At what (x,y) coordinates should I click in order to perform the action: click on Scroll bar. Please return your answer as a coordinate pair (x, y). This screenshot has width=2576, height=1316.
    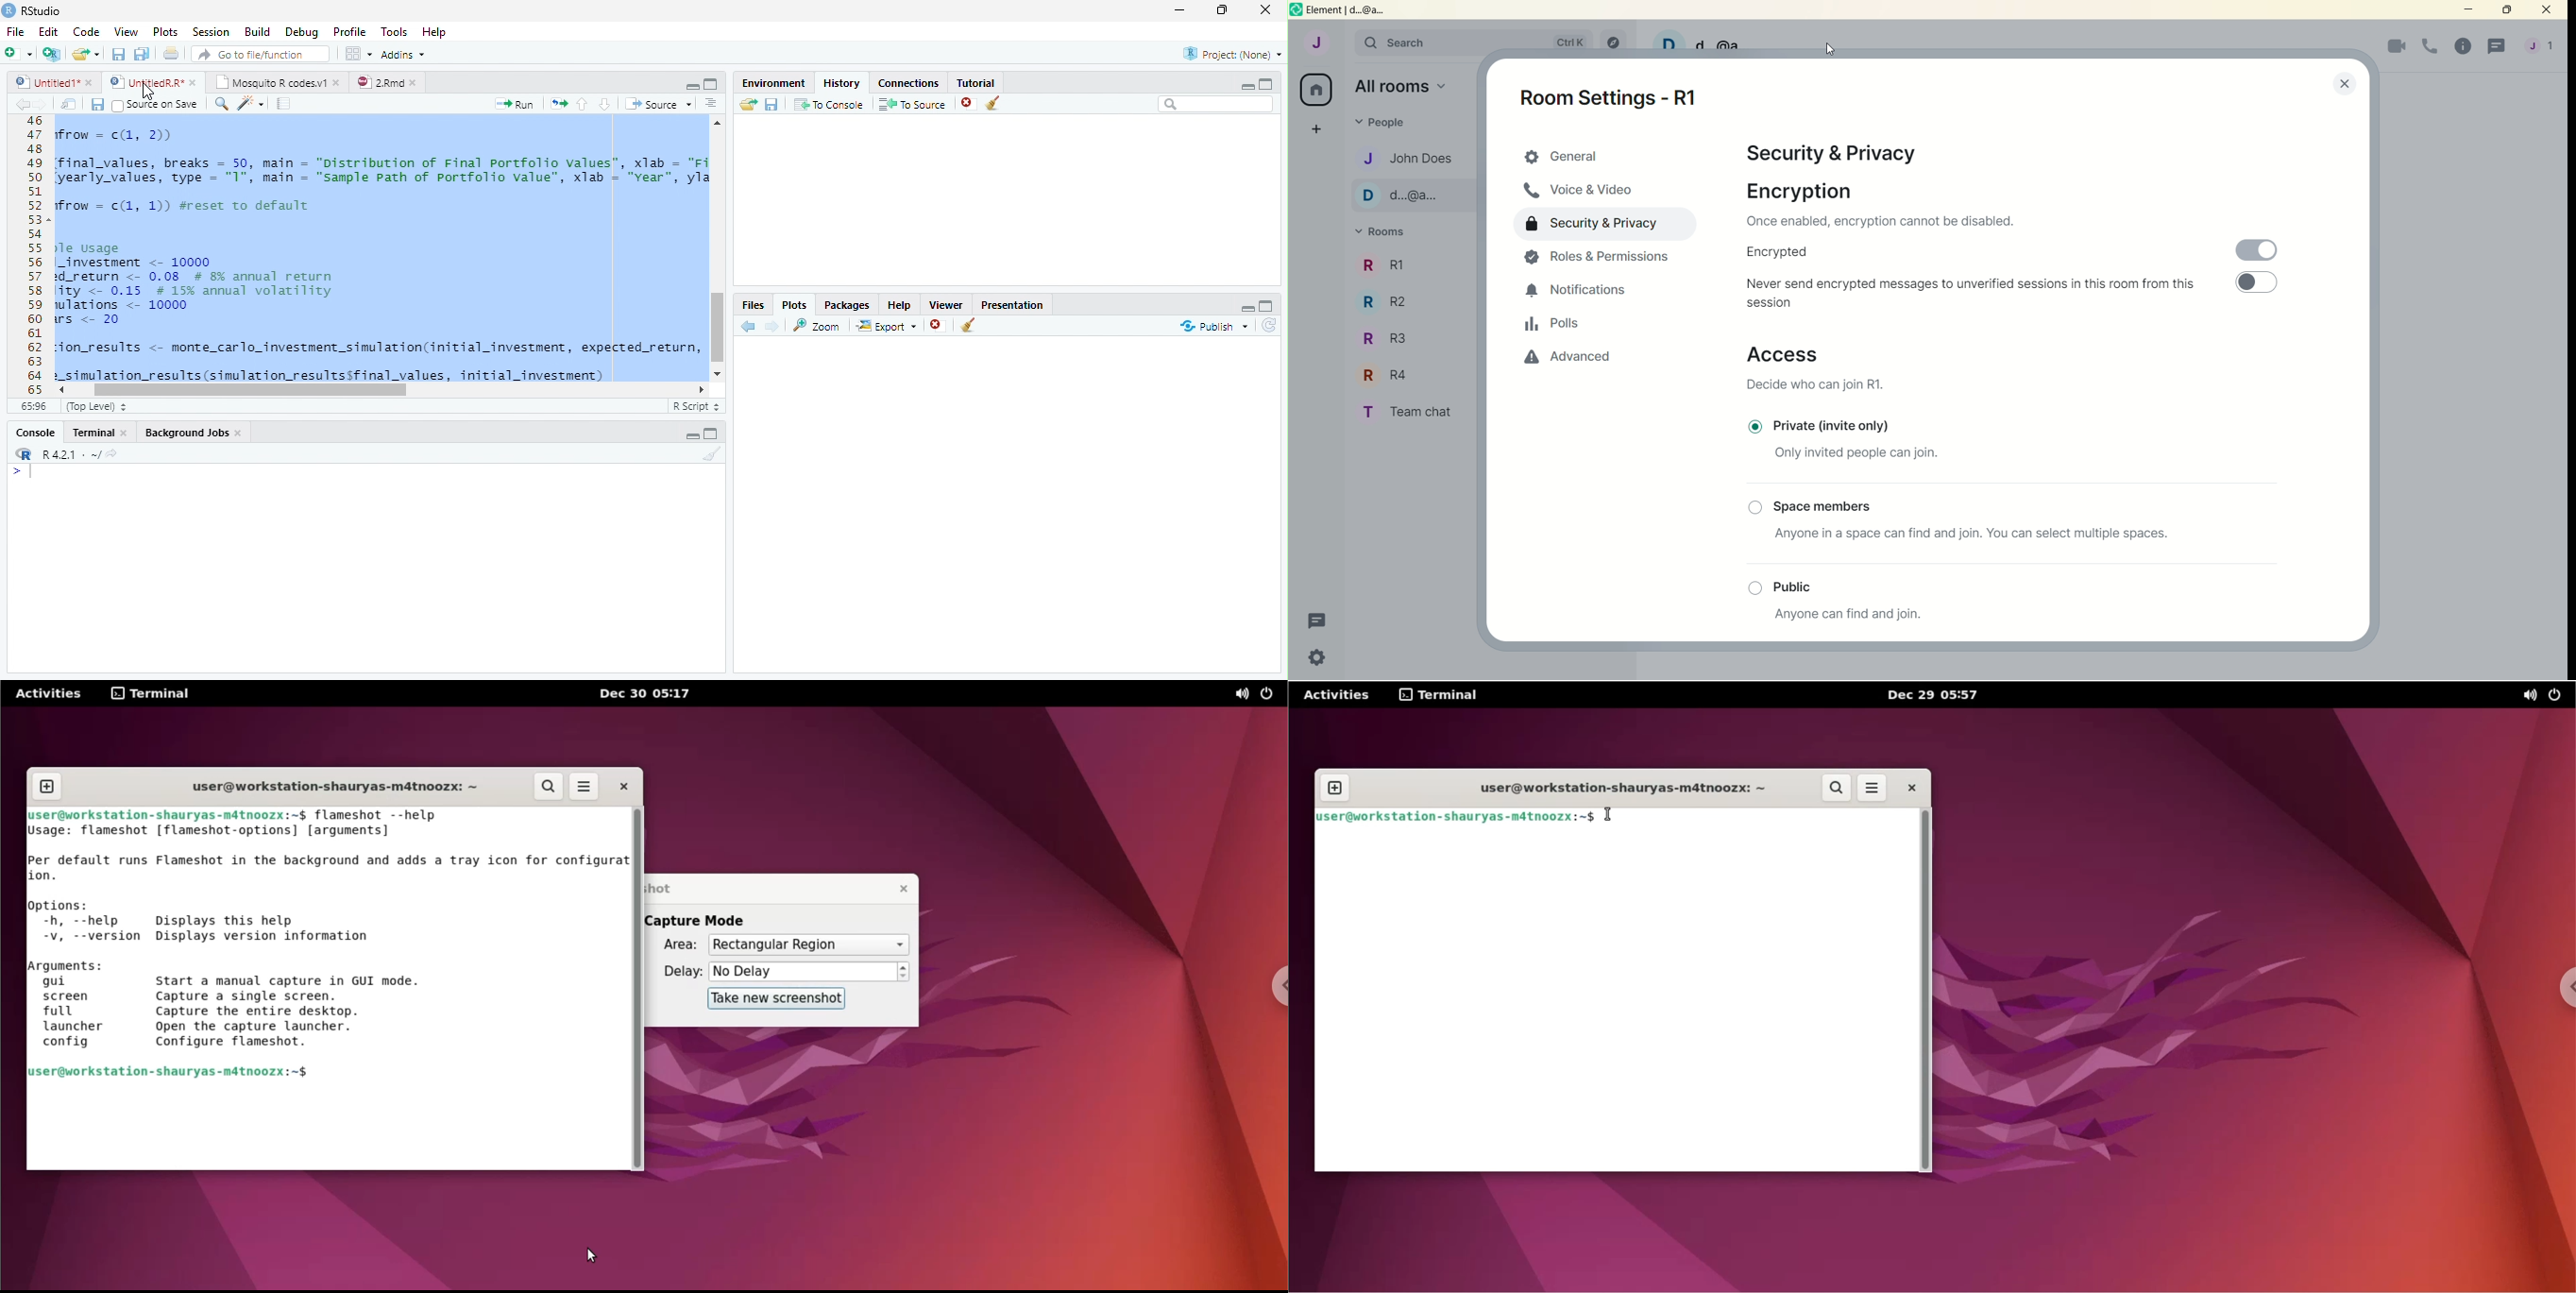
    Looking at the image, I should click on (254, 389).